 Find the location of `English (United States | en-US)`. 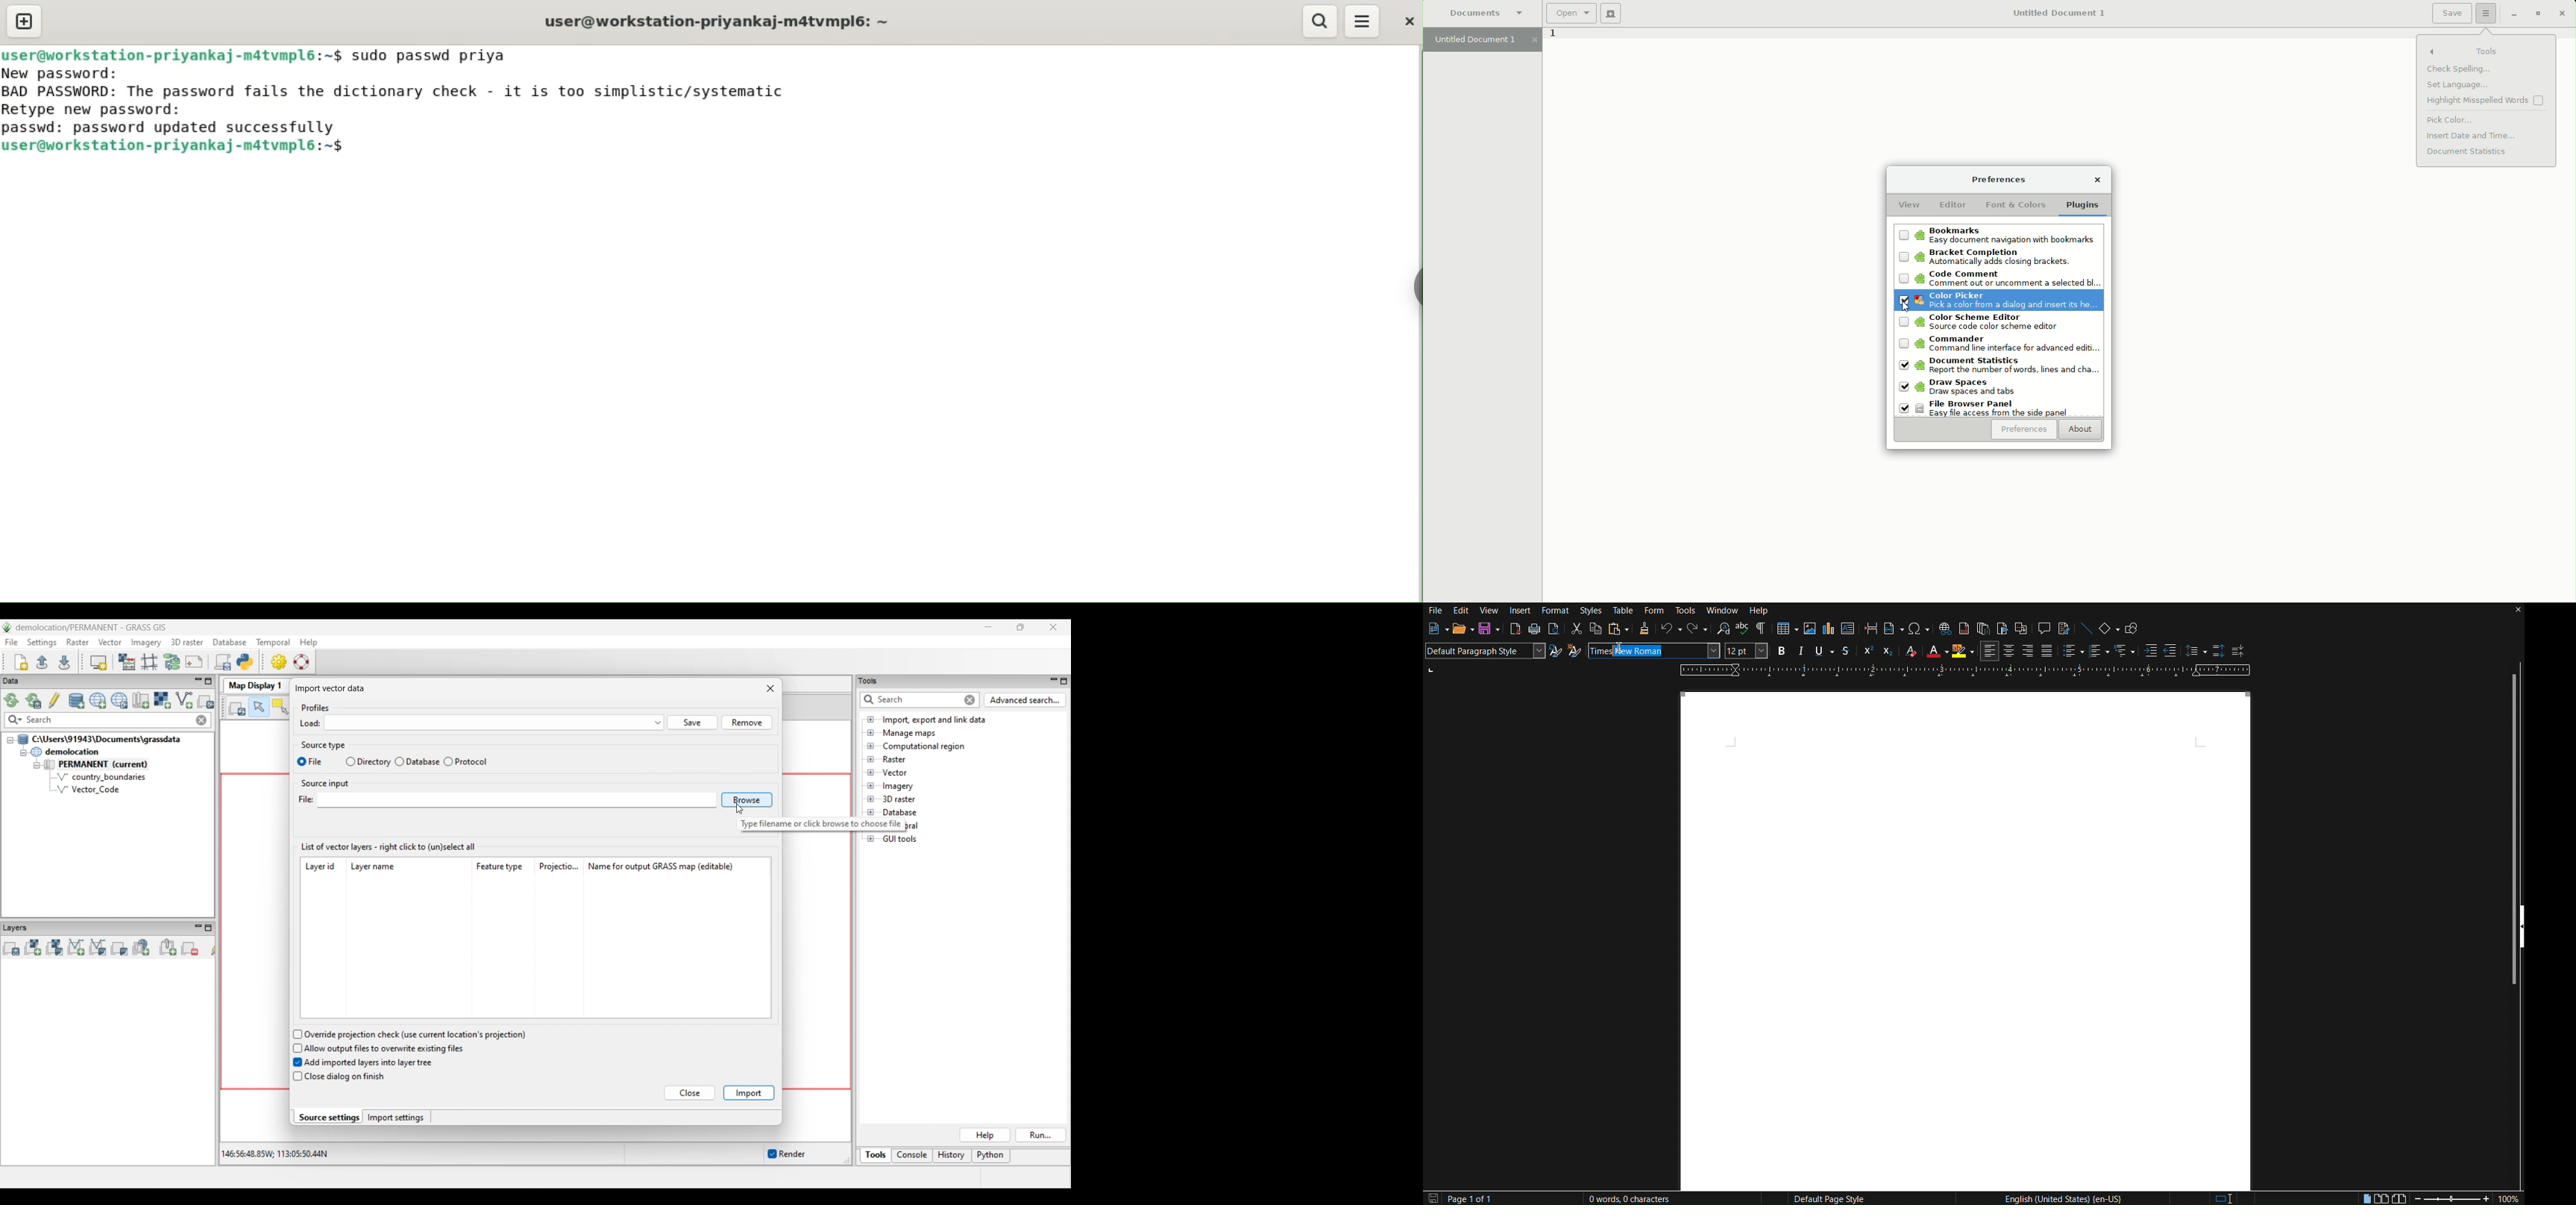

English (United States | en-US) is located at coordinates (2066, 1199).